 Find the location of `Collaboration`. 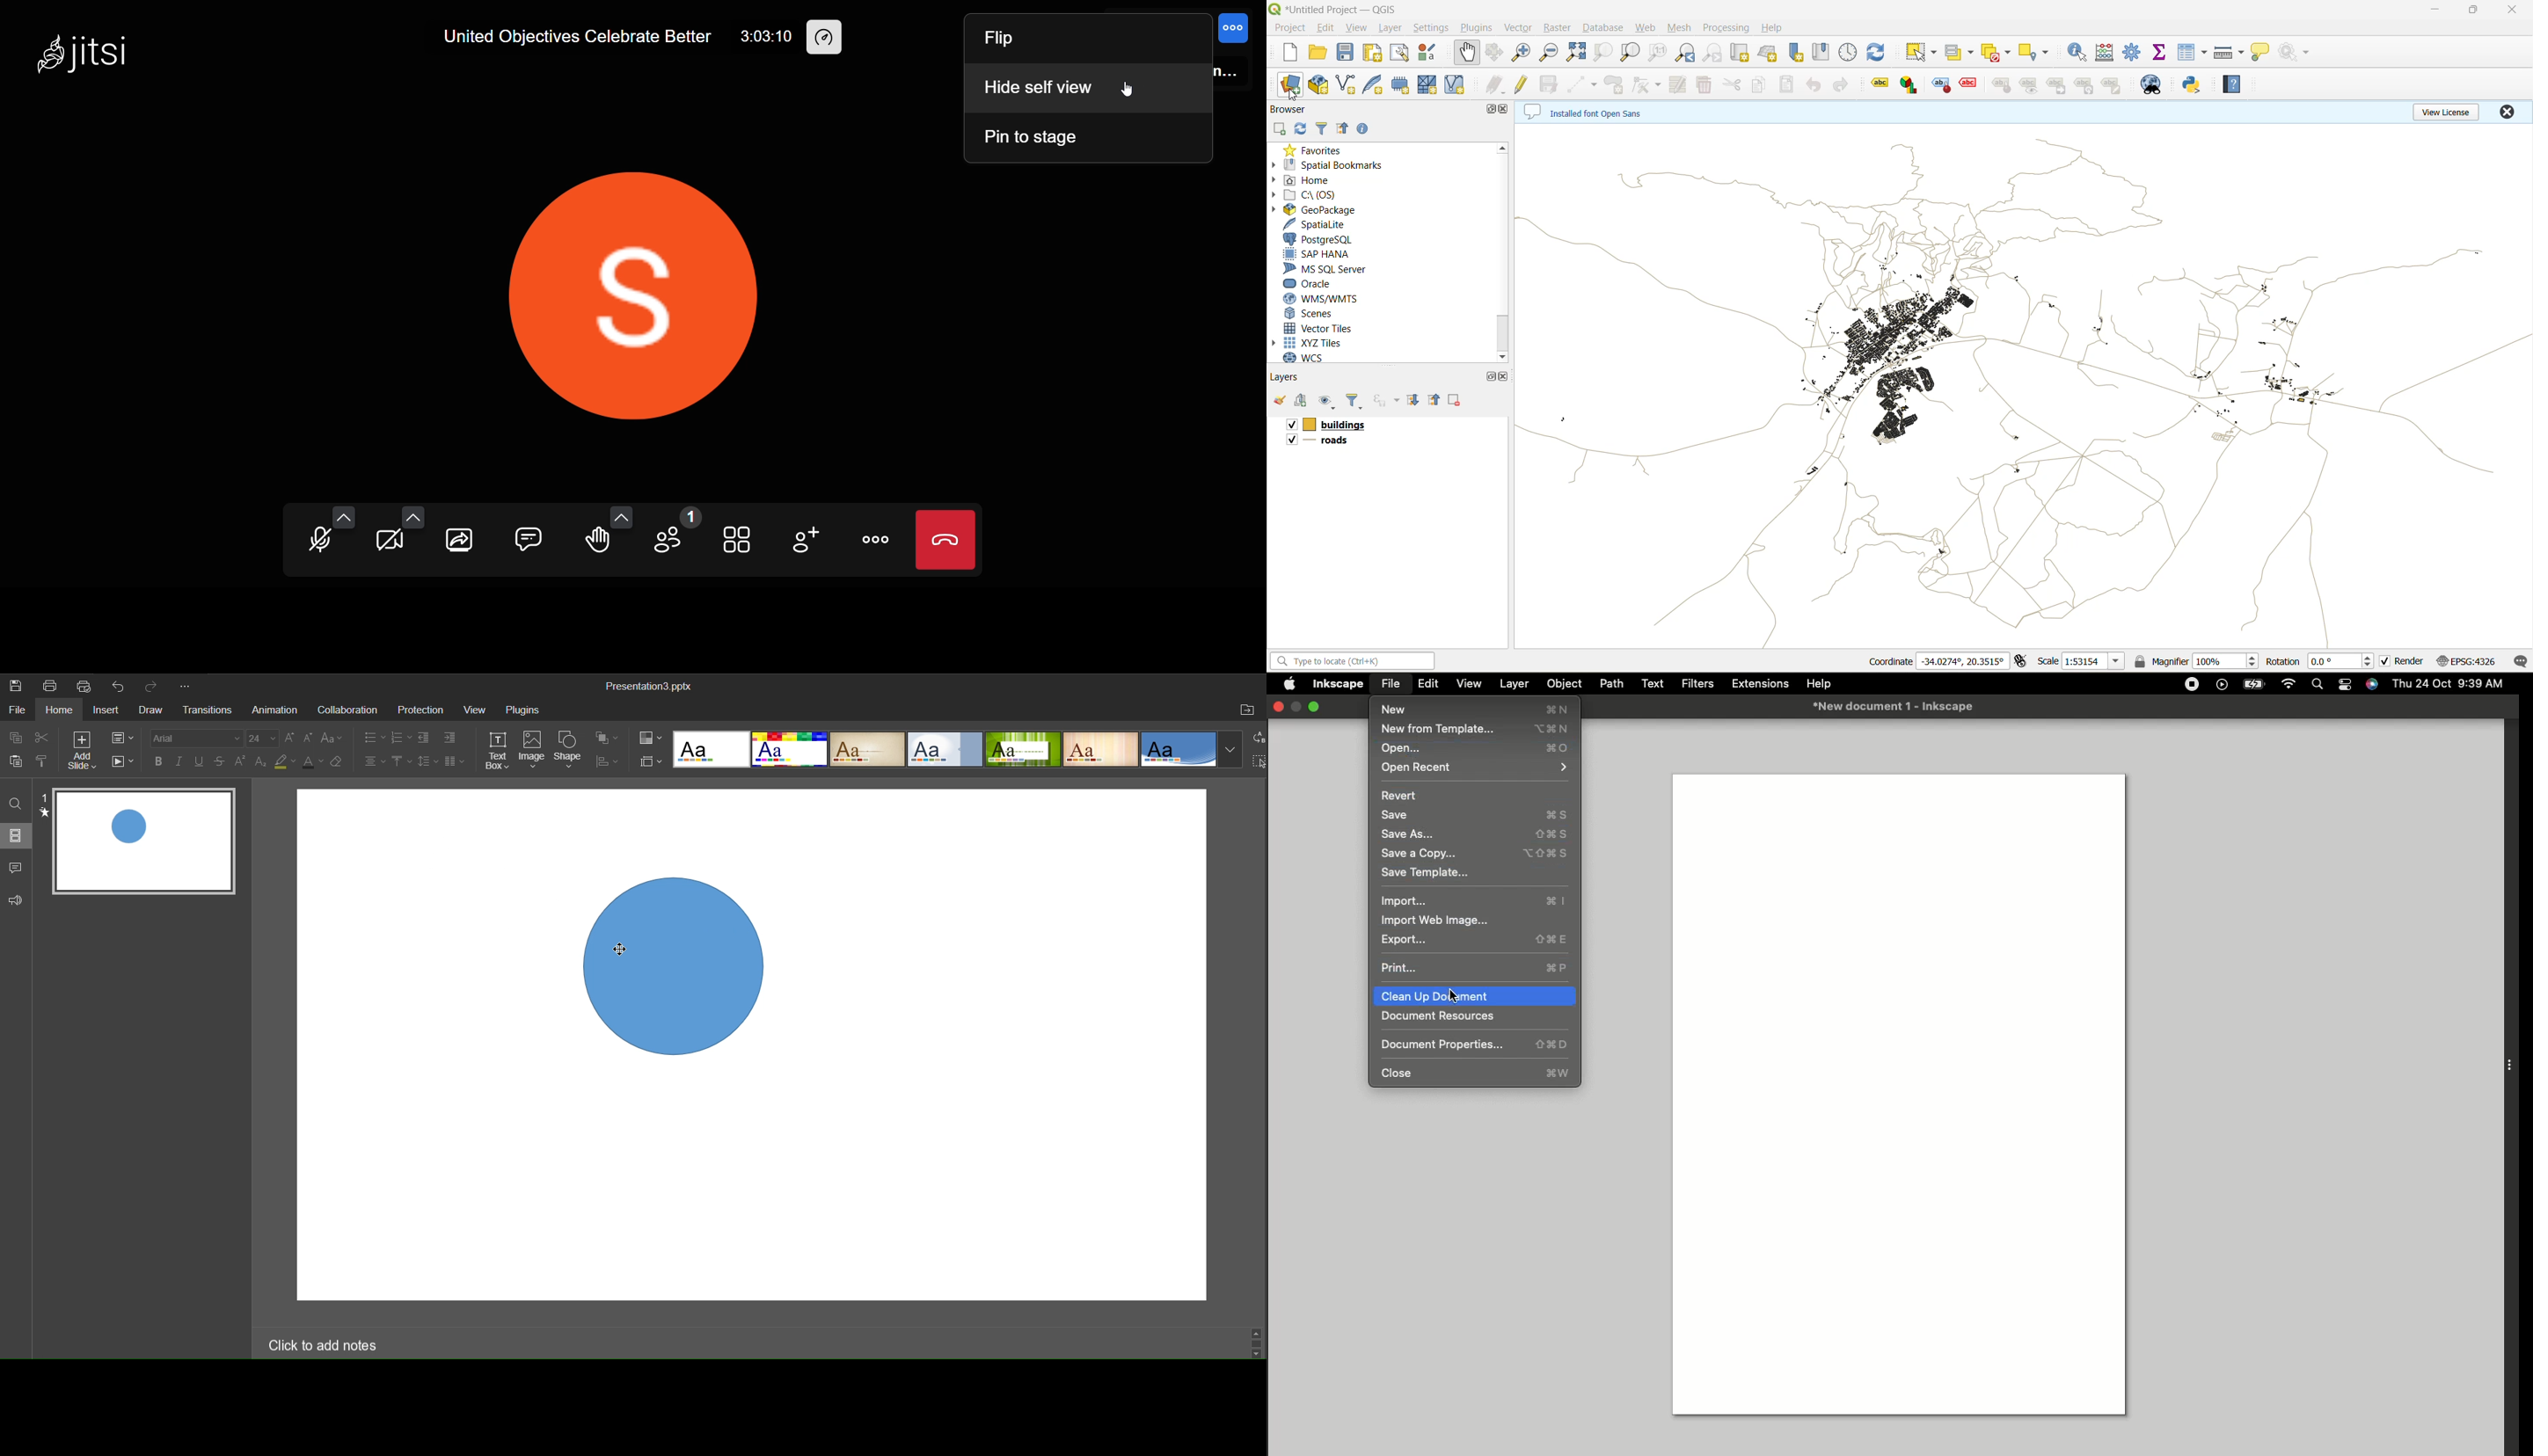

Collaboration is located at coordinates (348, 711).